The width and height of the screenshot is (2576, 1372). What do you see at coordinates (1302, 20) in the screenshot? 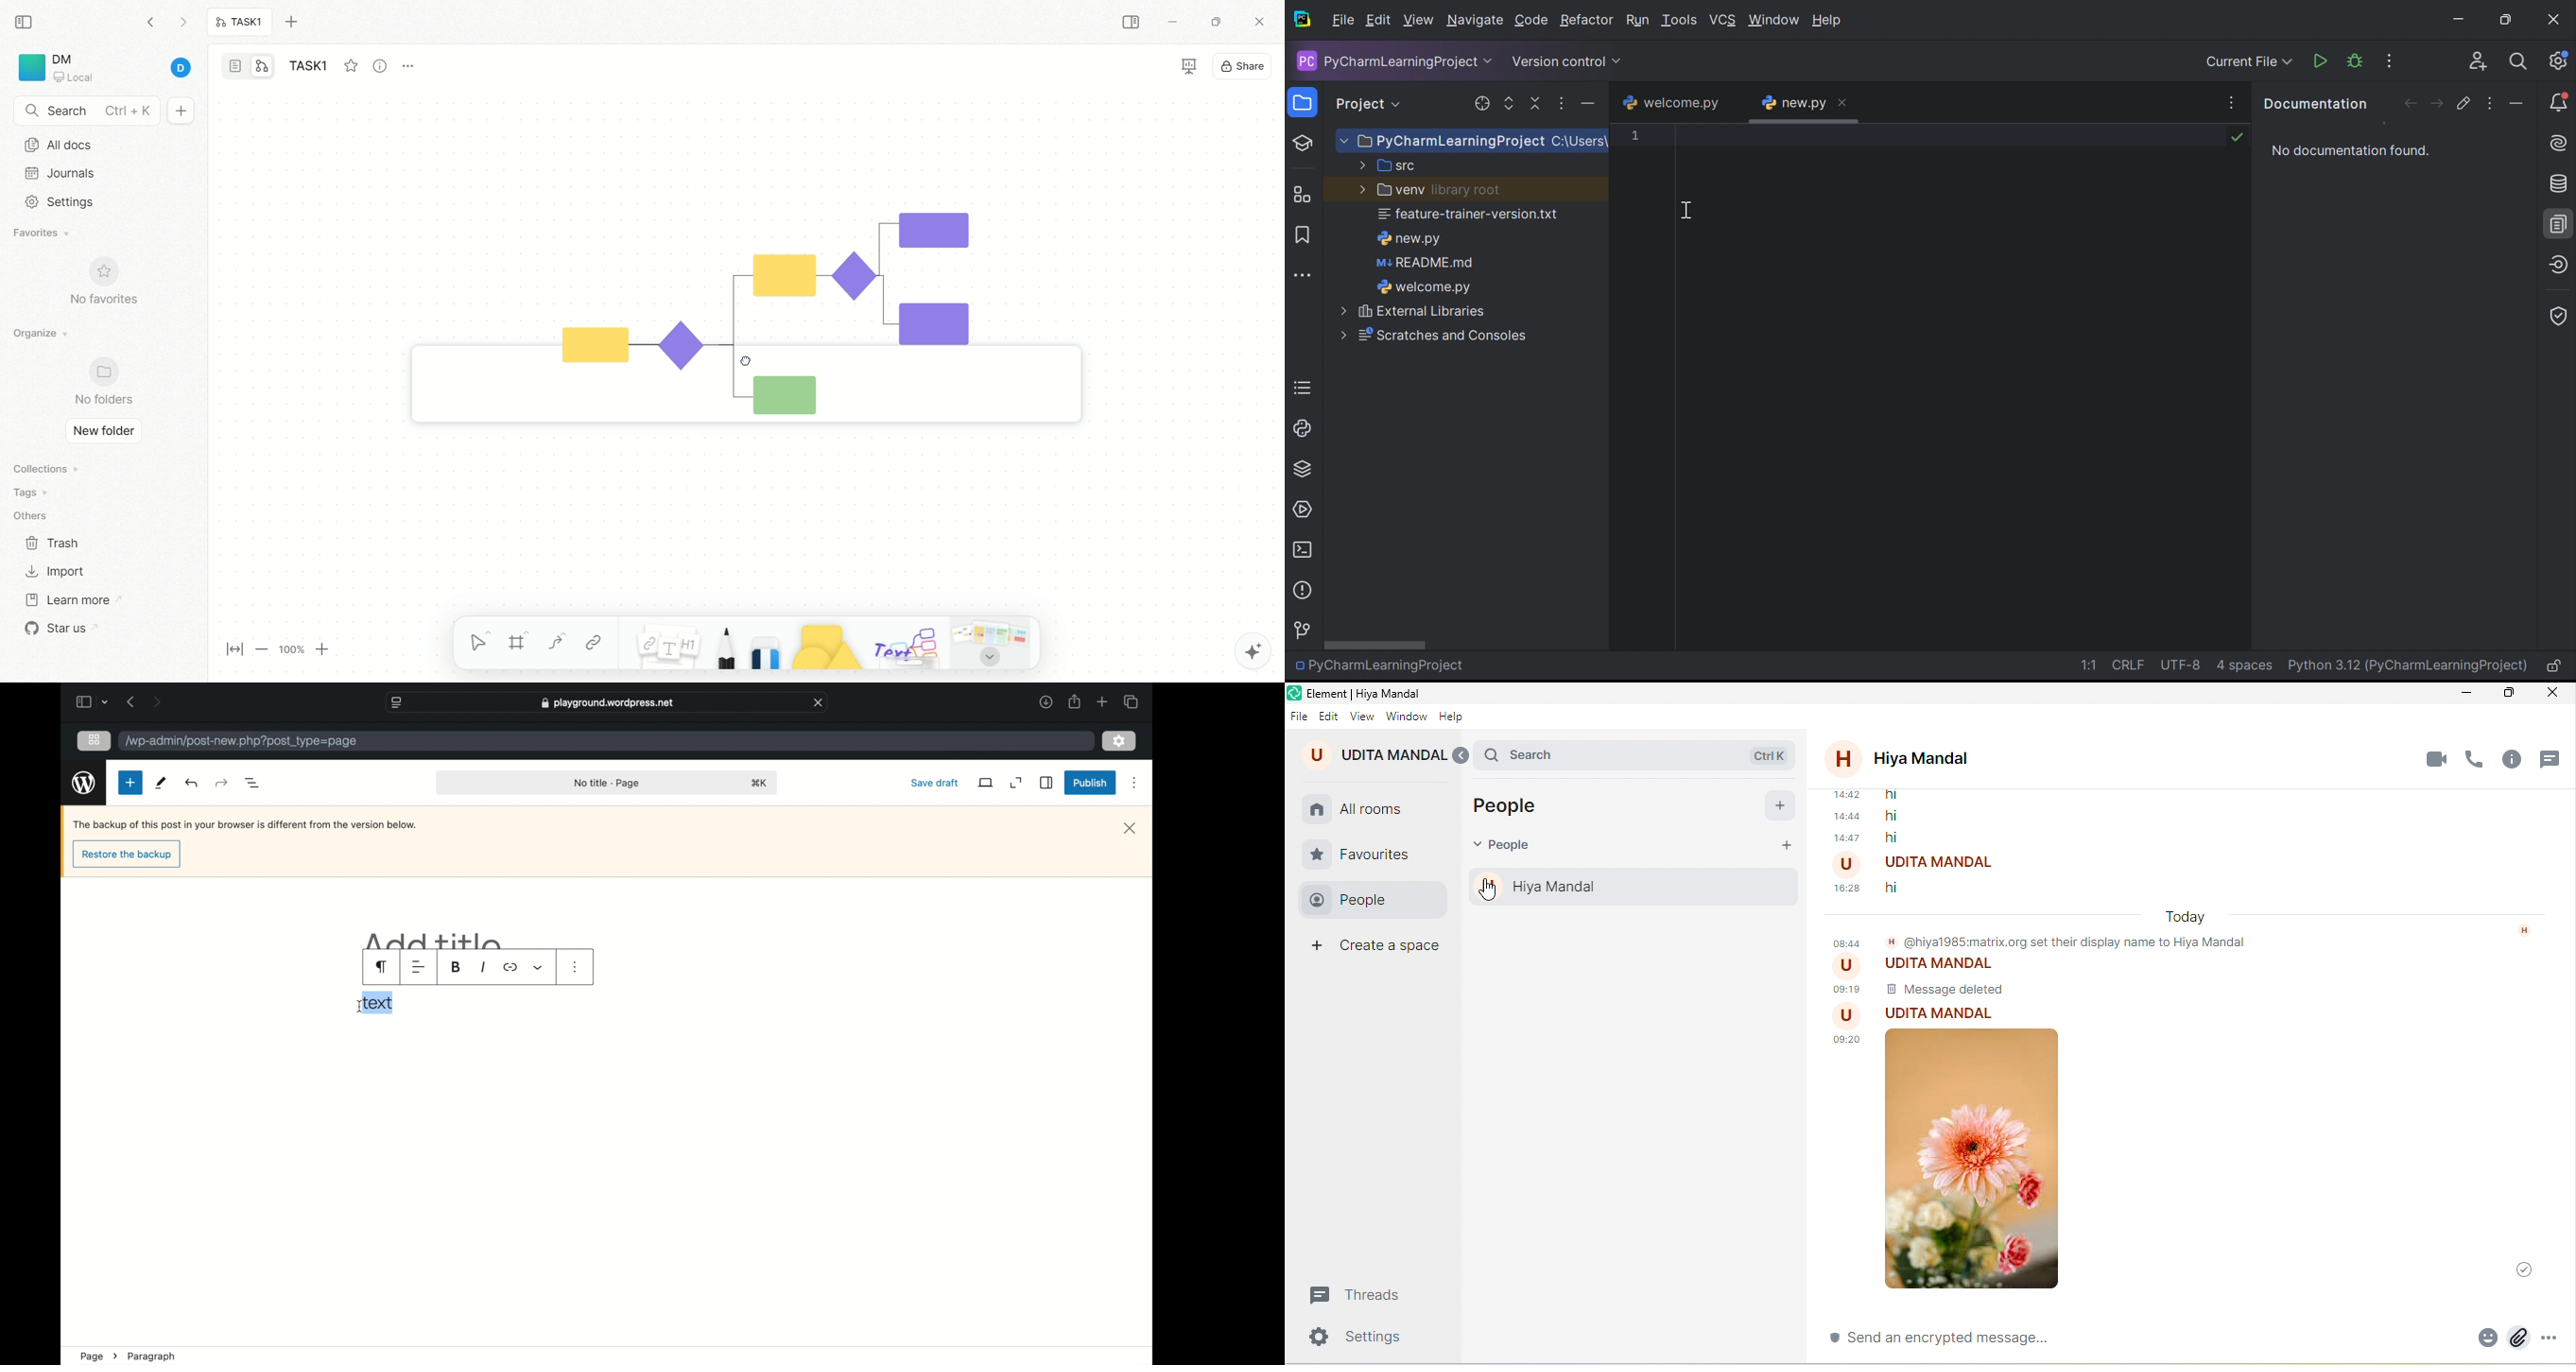
I see `PyCharm icon` at bounding box center [1302, 20].